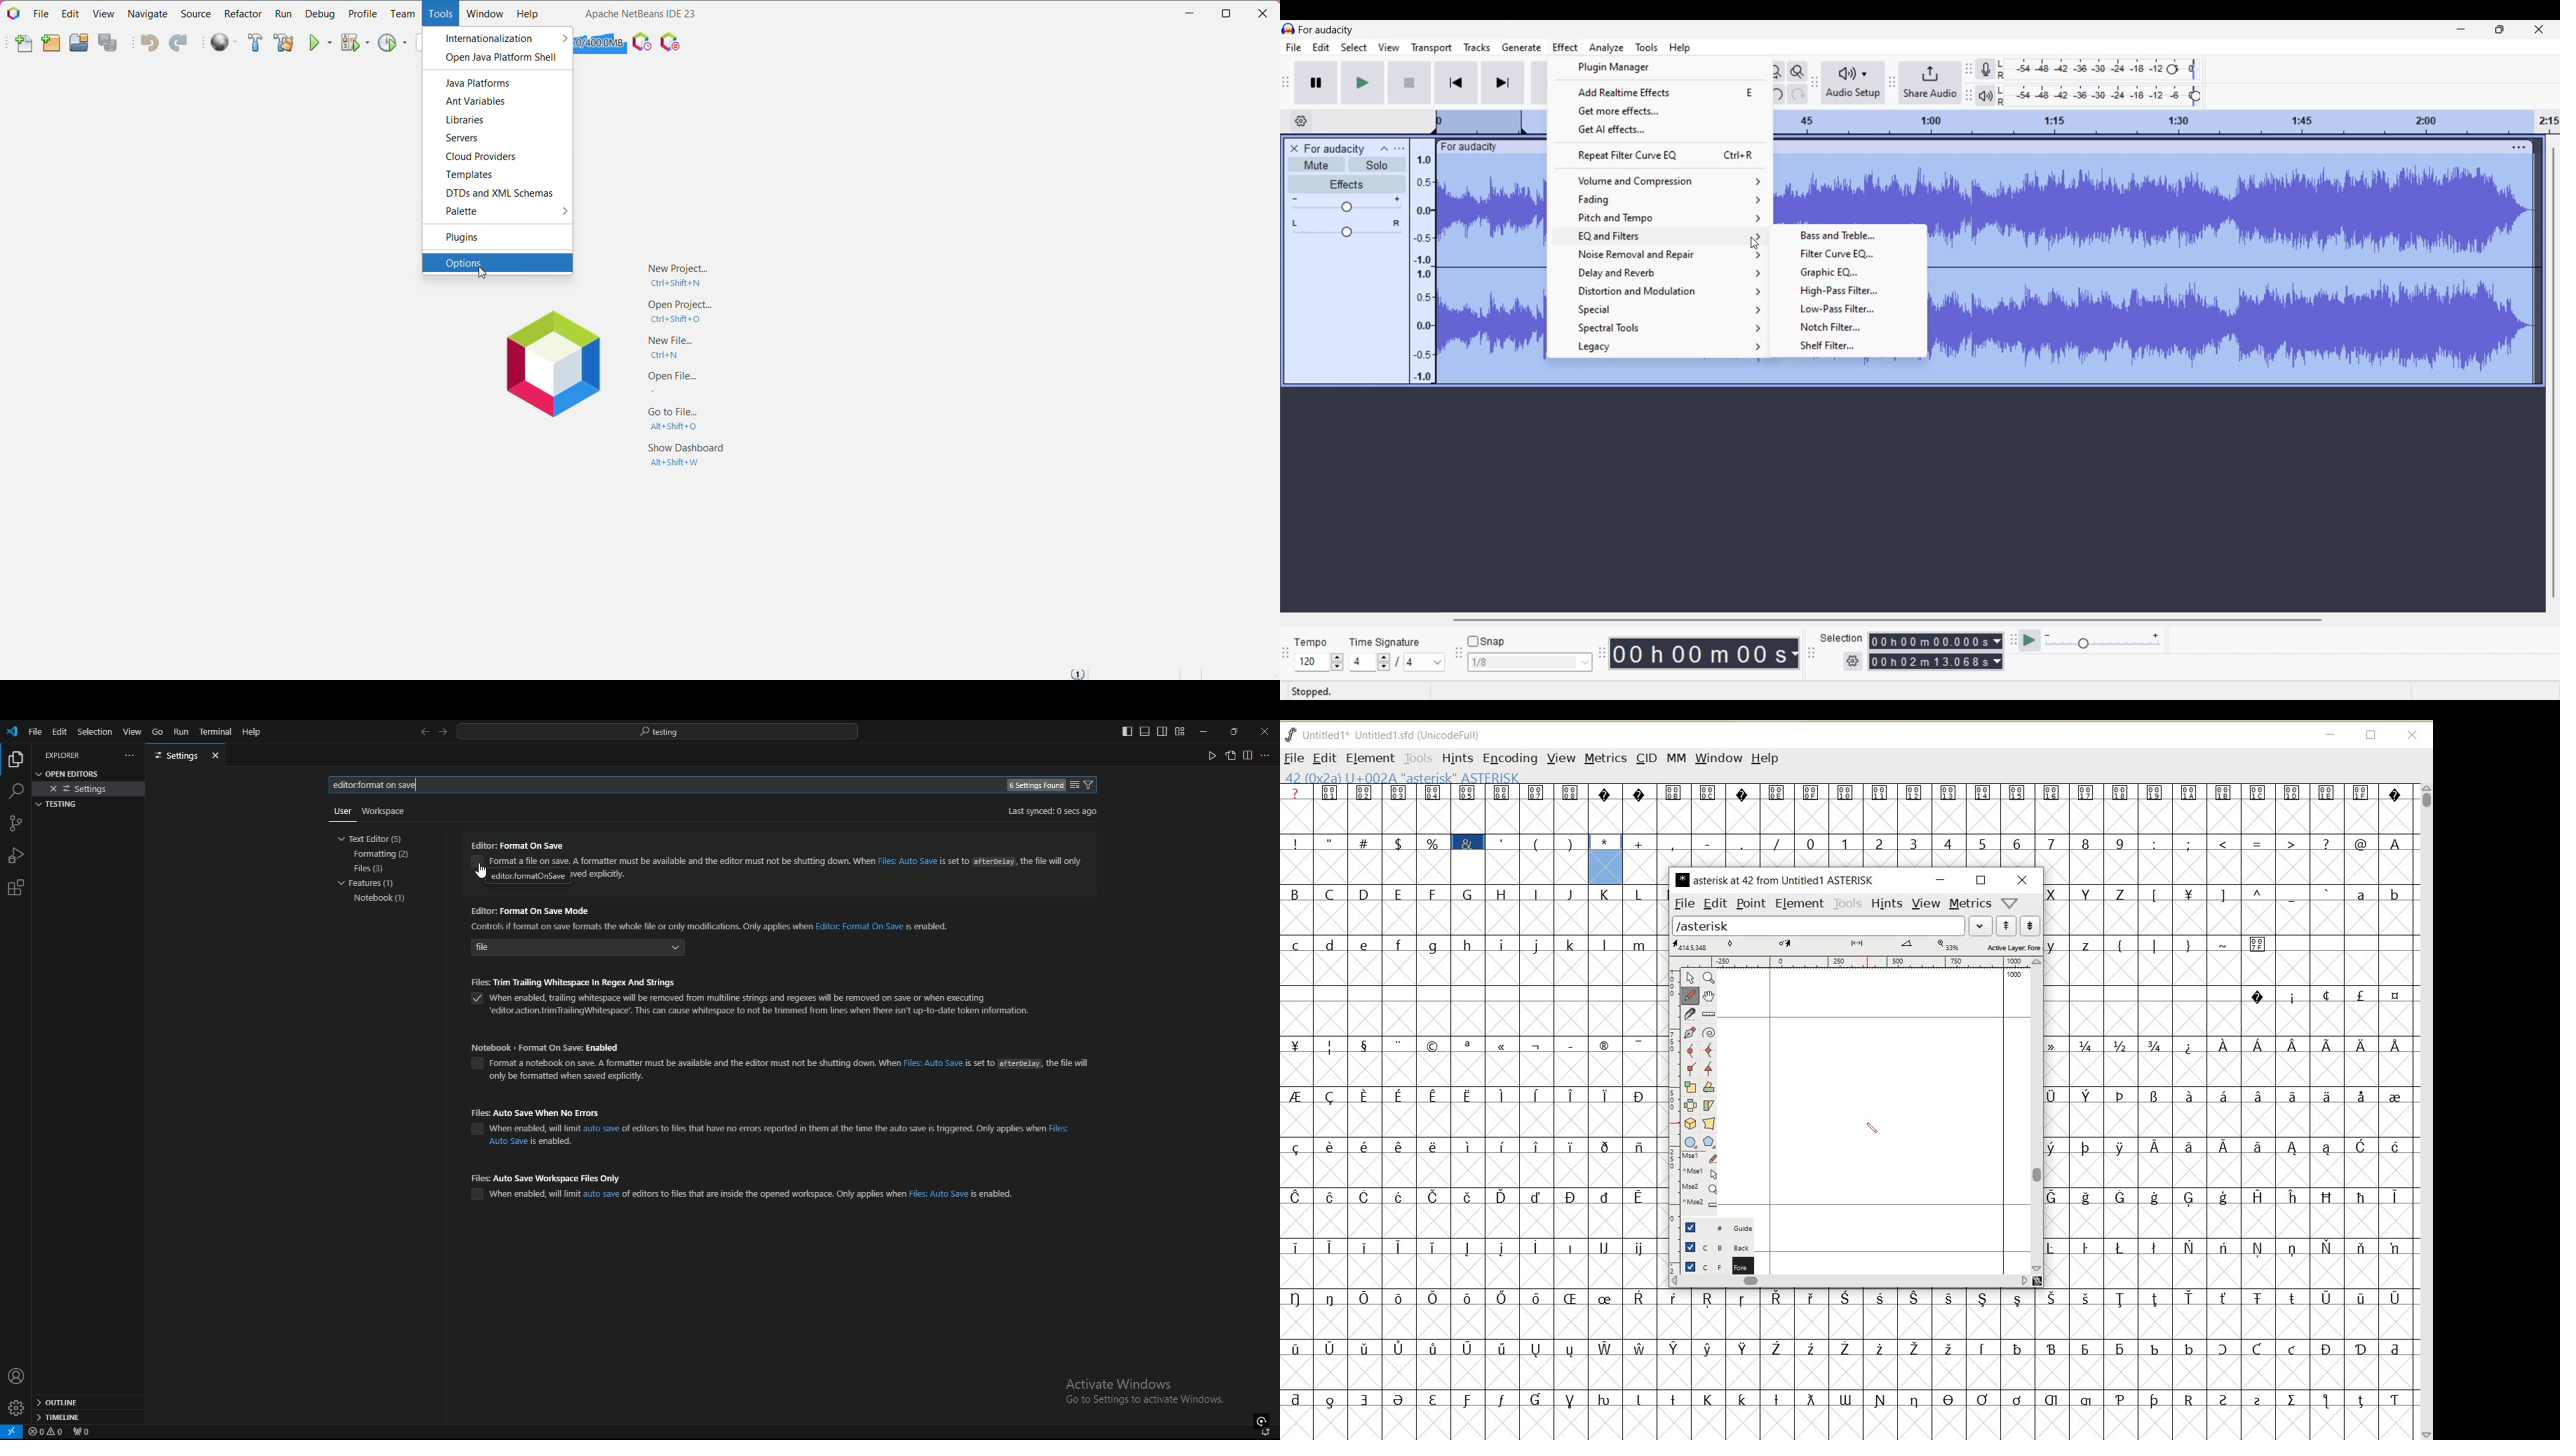 The width and height of the screenshot is (2576, 1456). What do you see at coordinates (1661, 237) in the screenshot?
I see `EQ and filter options` at bounding box center [1661, 237].